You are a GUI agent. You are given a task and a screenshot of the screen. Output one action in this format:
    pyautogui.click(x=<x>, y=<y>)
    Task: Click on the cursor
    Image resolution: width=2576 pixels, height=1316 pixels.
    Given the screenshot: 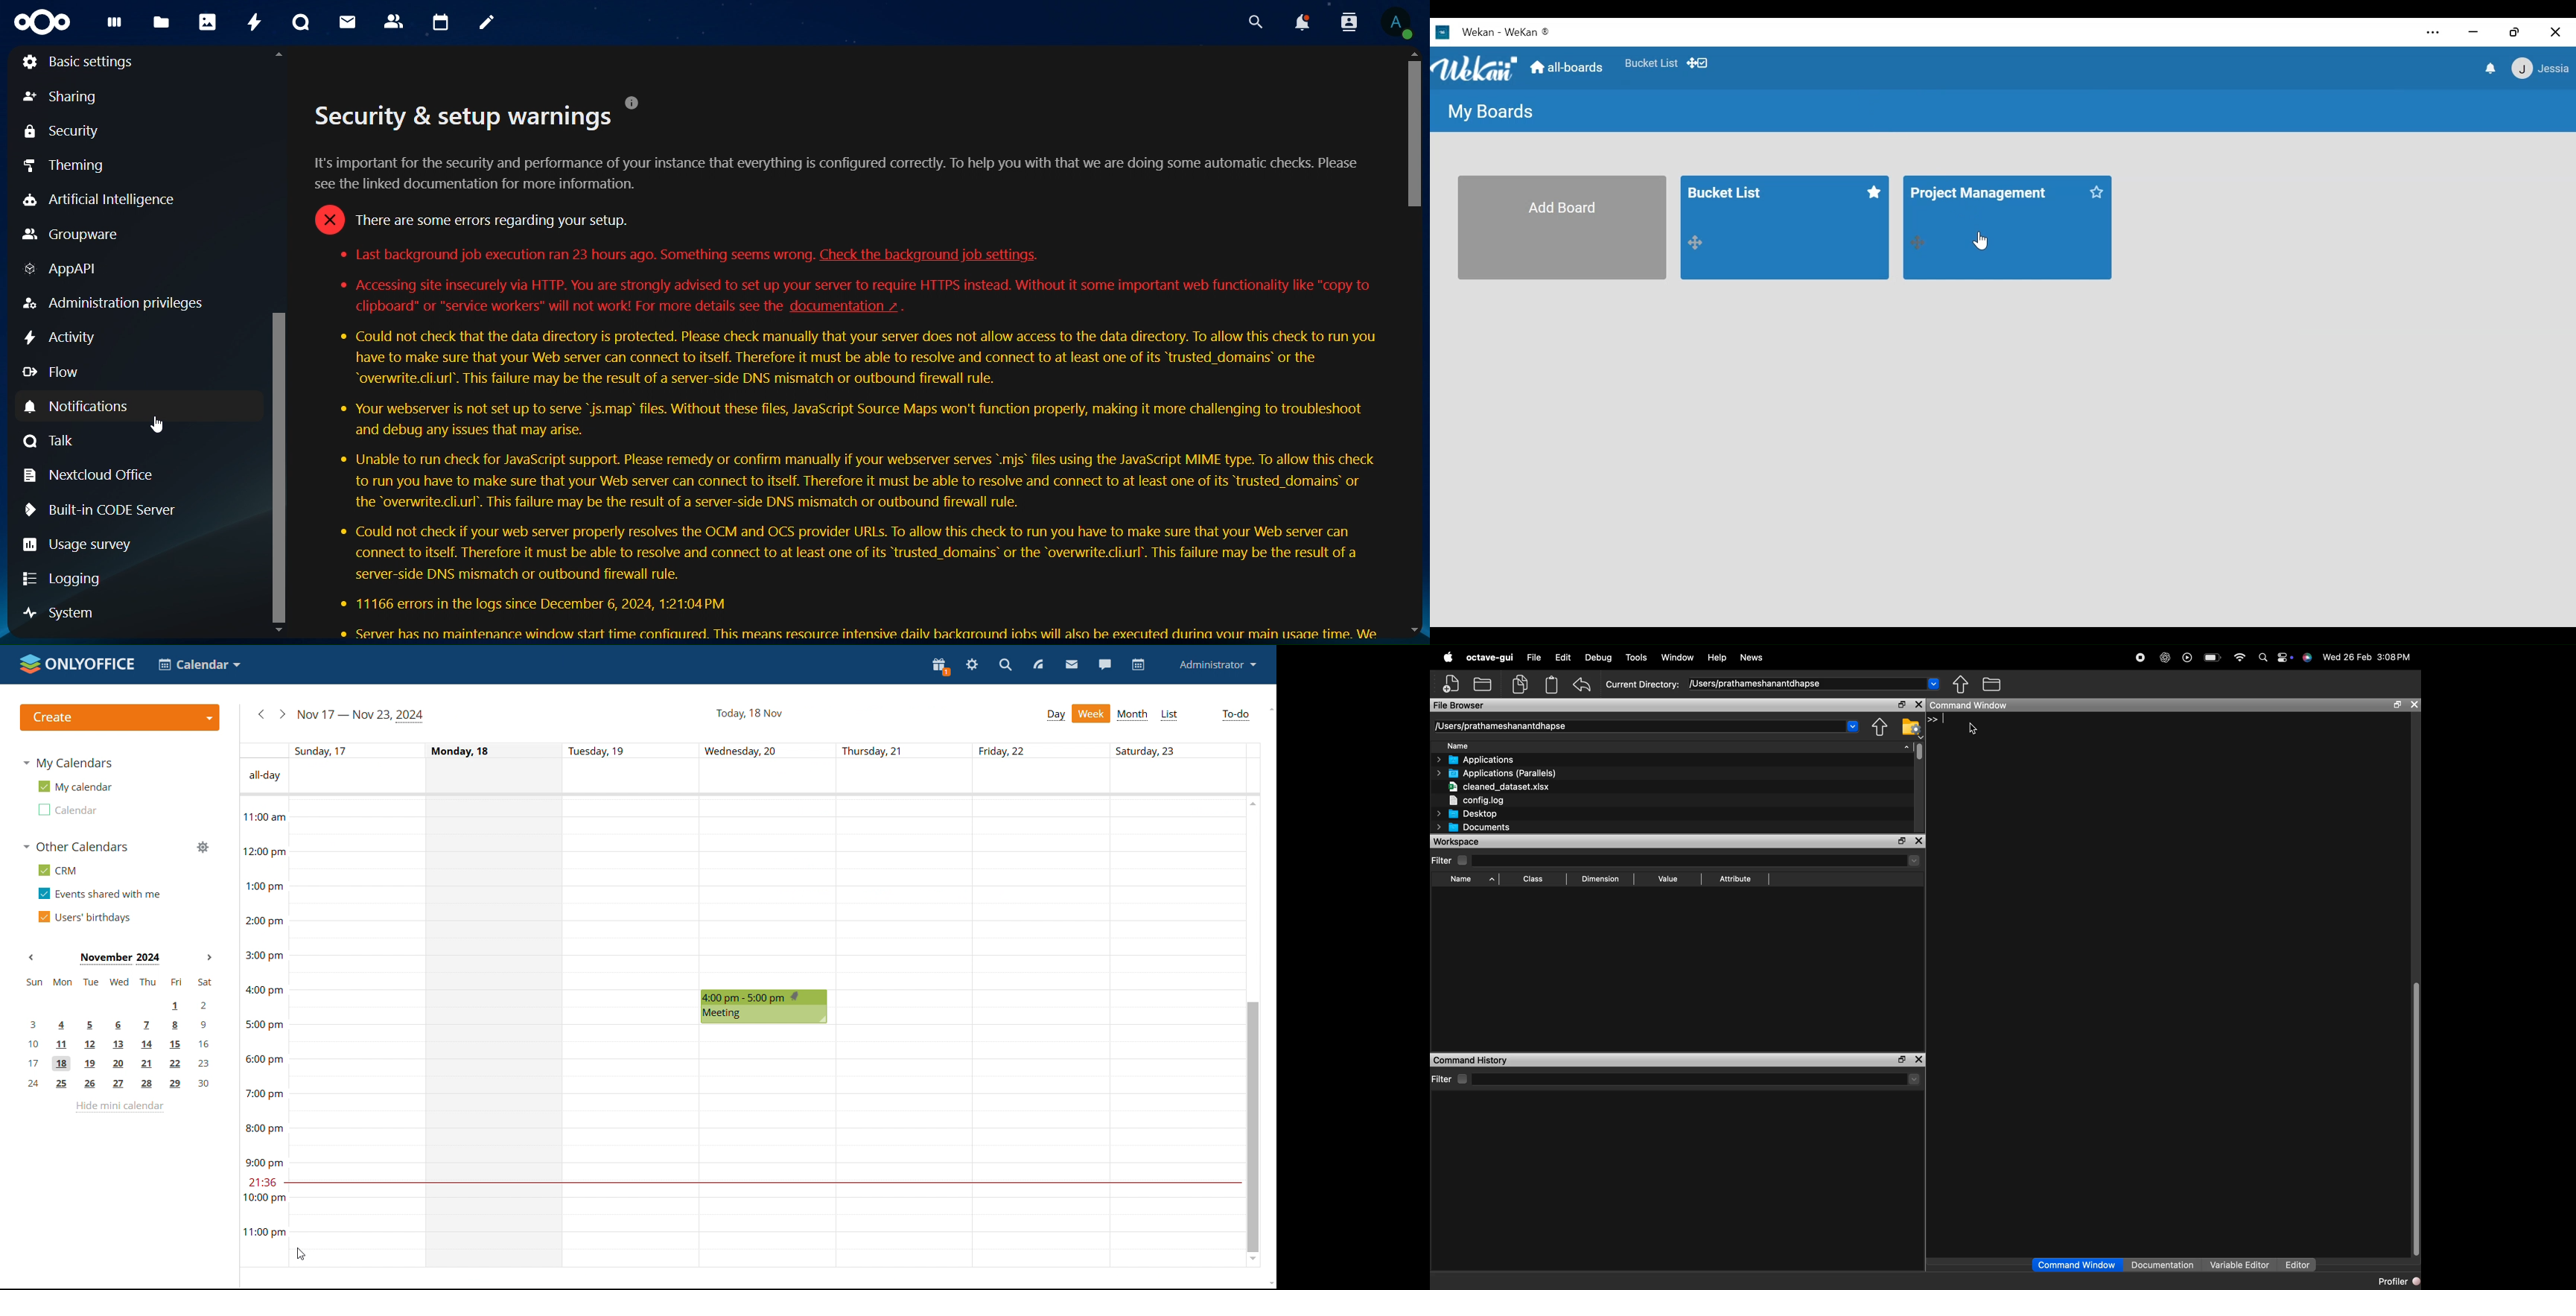 What is the action you would take?
    pyautogui.click(x=1973, y=728)
    